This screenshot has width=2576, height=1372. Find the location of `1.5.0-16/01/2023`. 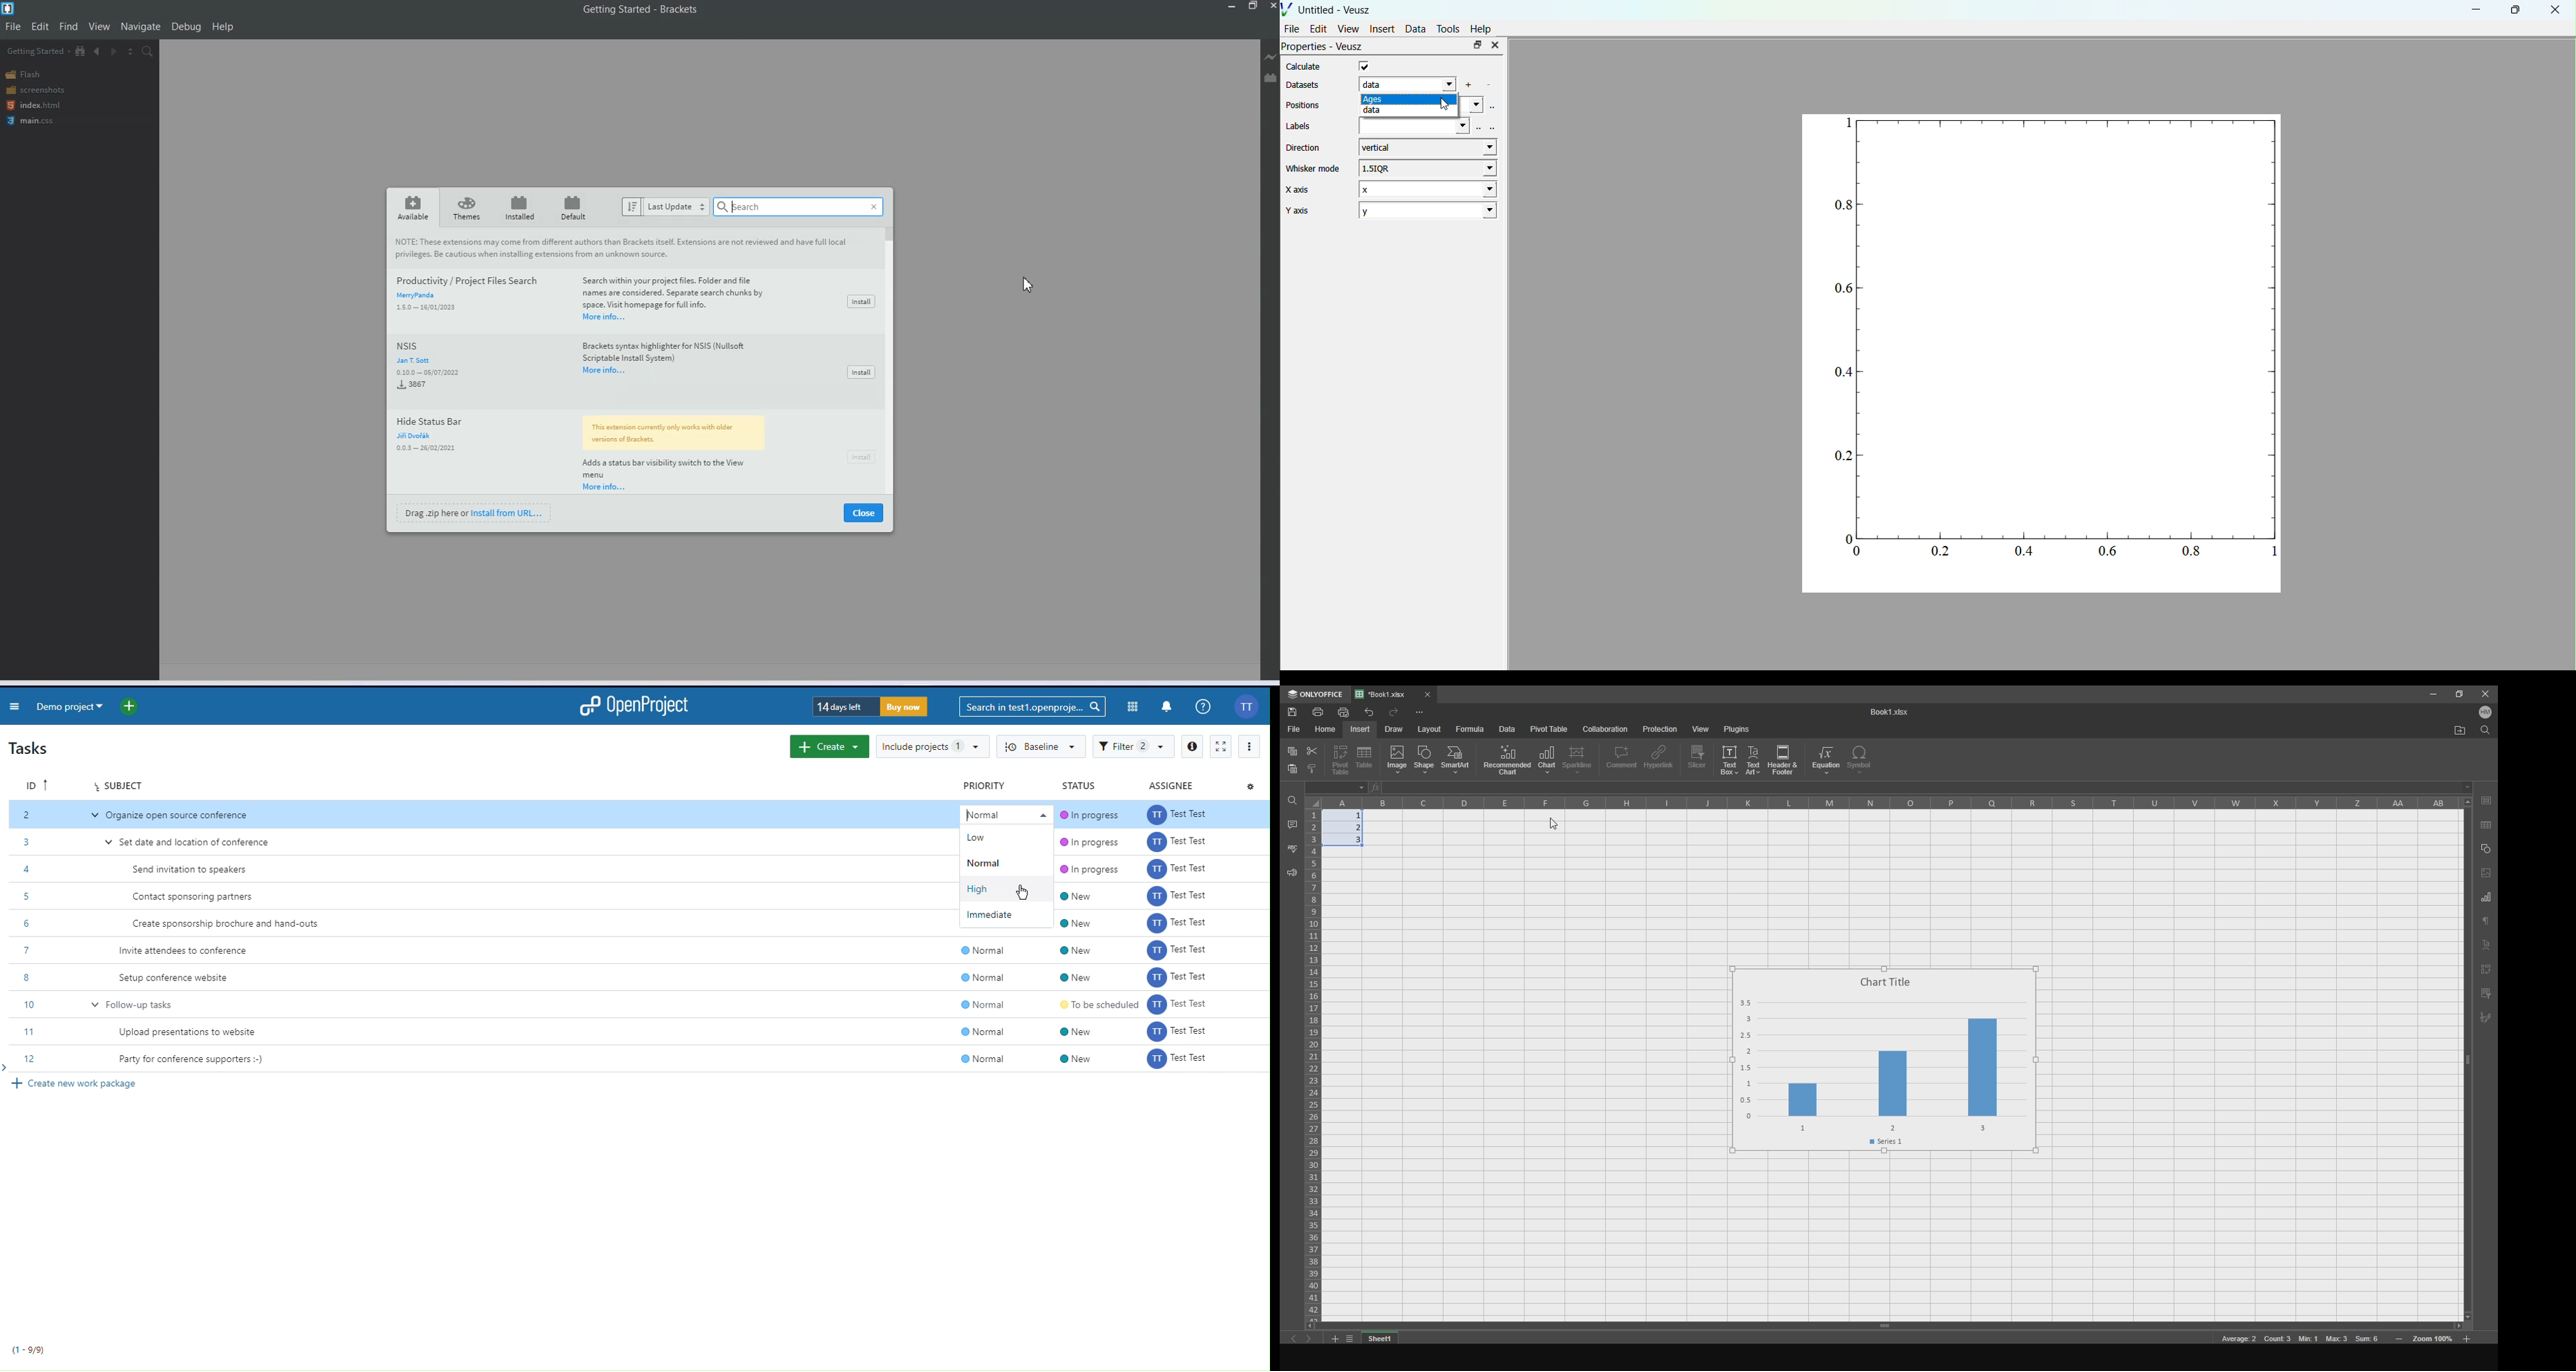

1.5.0-16/01/2023 is located at coordinates (425, 310).